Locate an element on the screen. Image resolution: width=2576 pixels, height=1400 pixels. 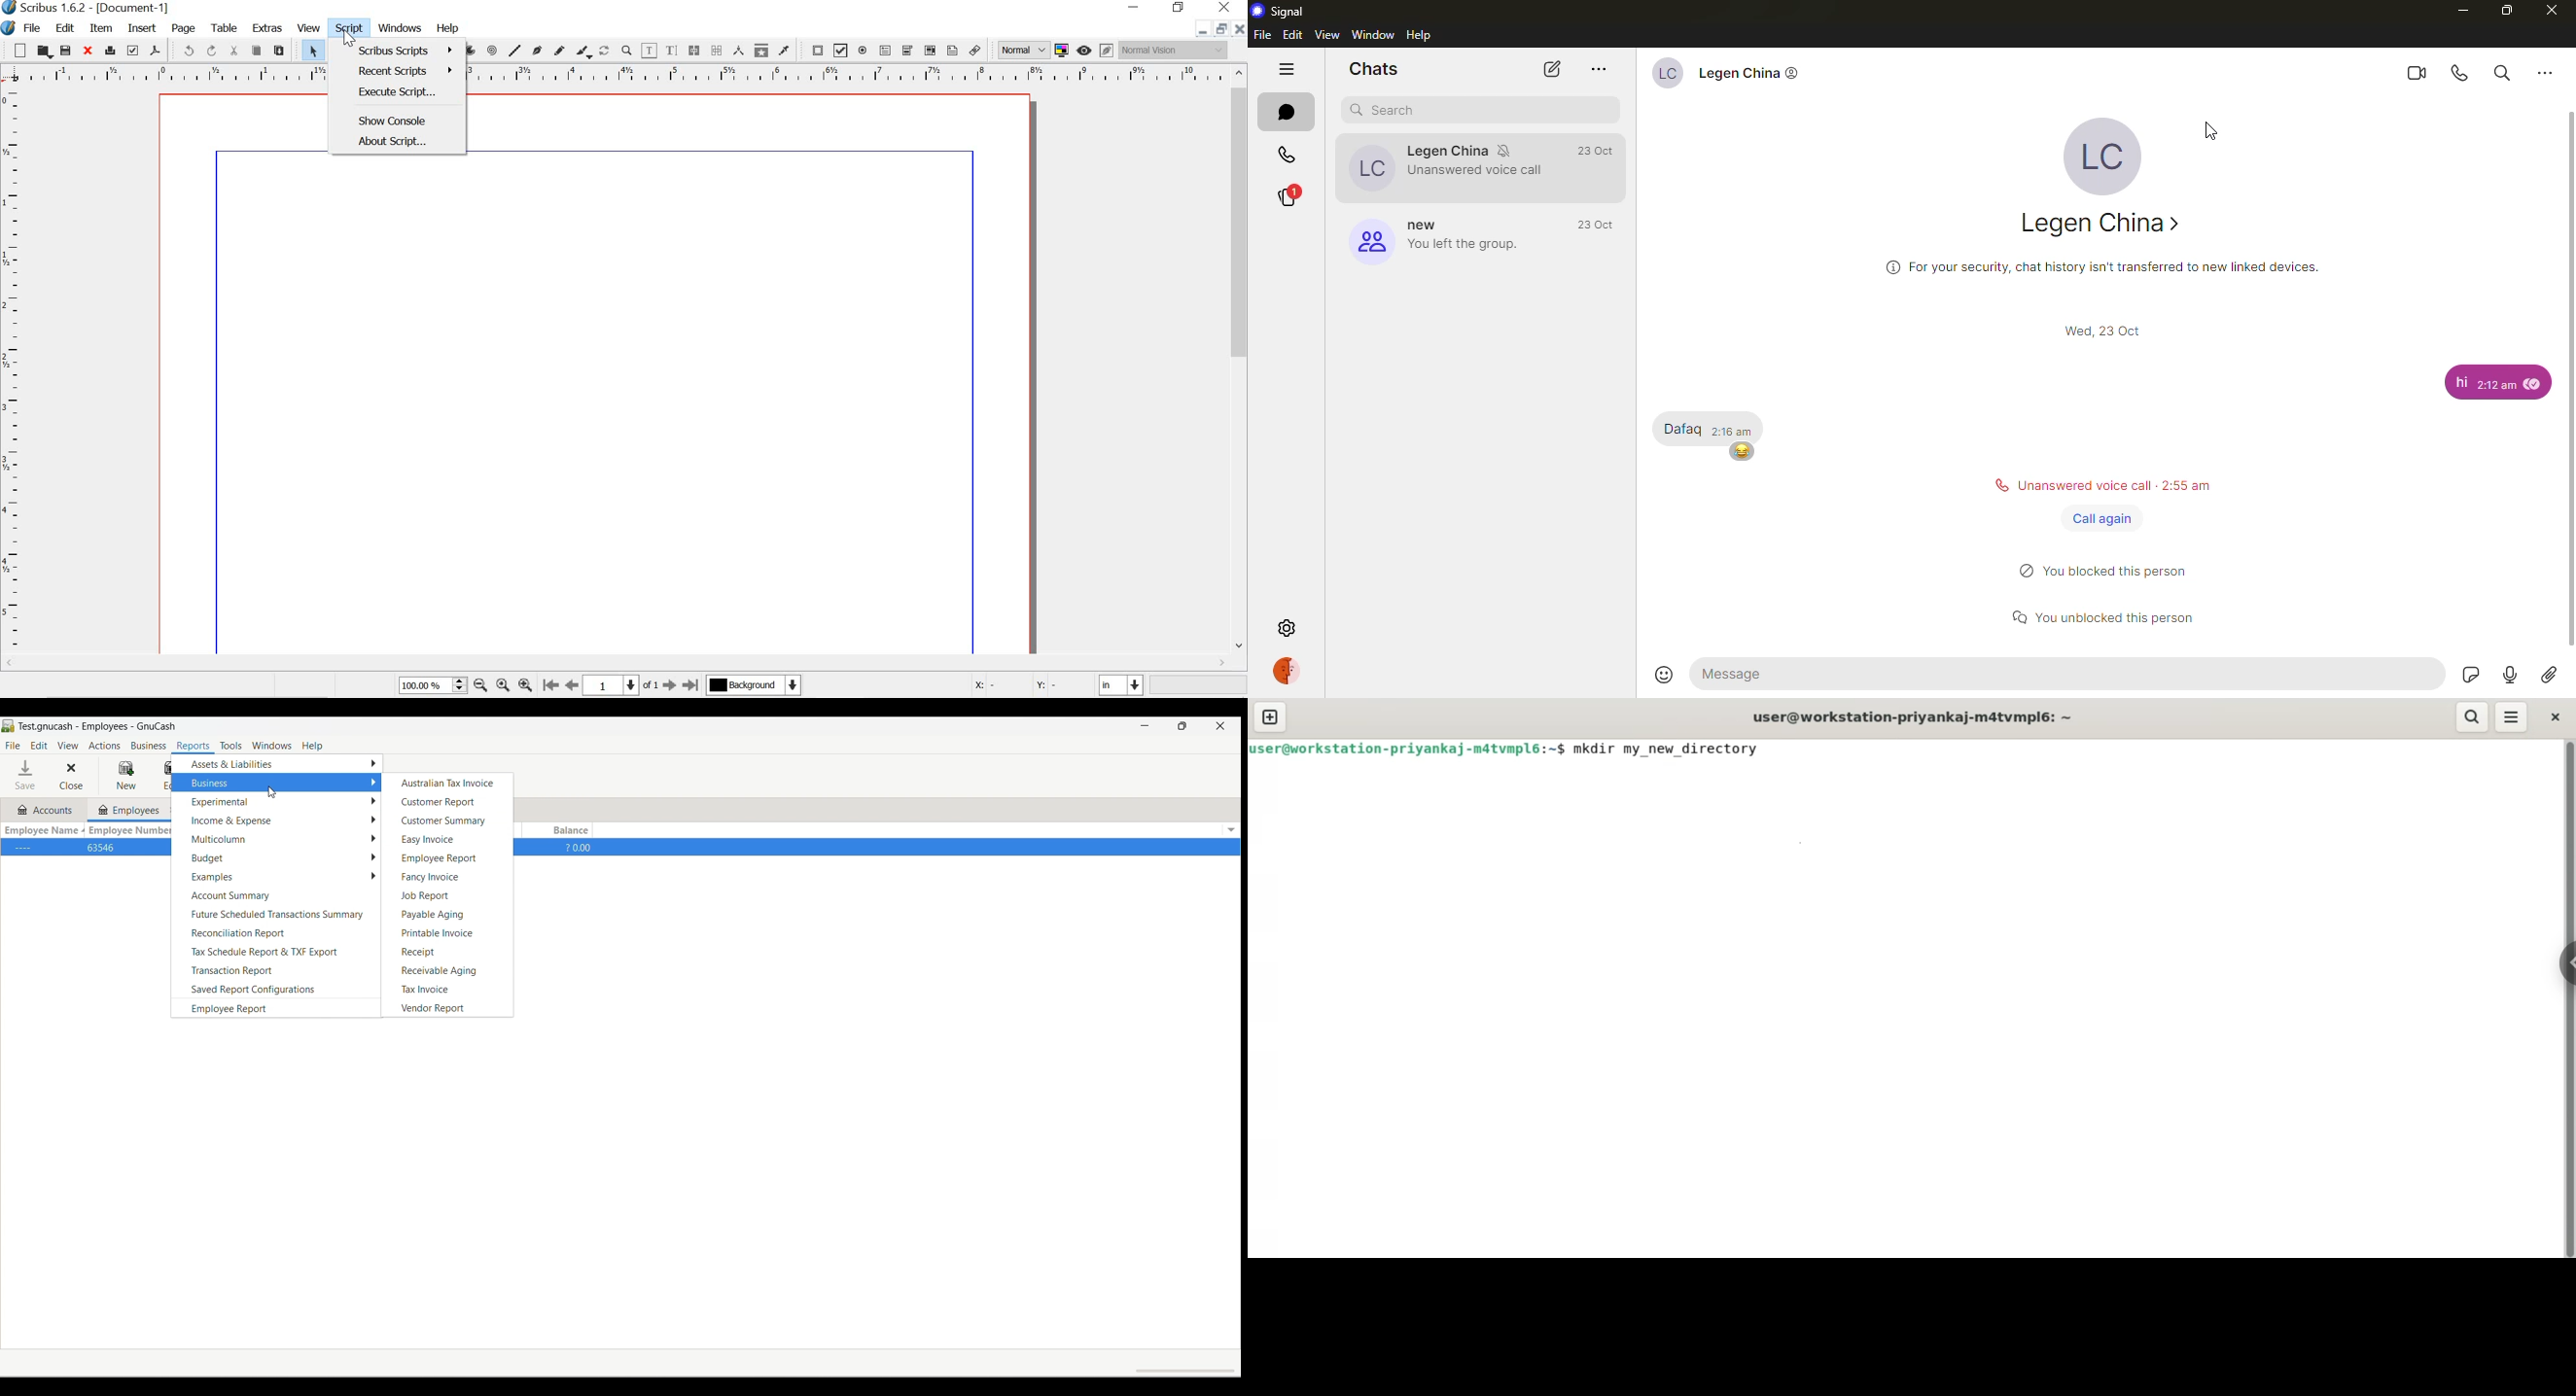
recent scripts is located at coordinates (406, 72).